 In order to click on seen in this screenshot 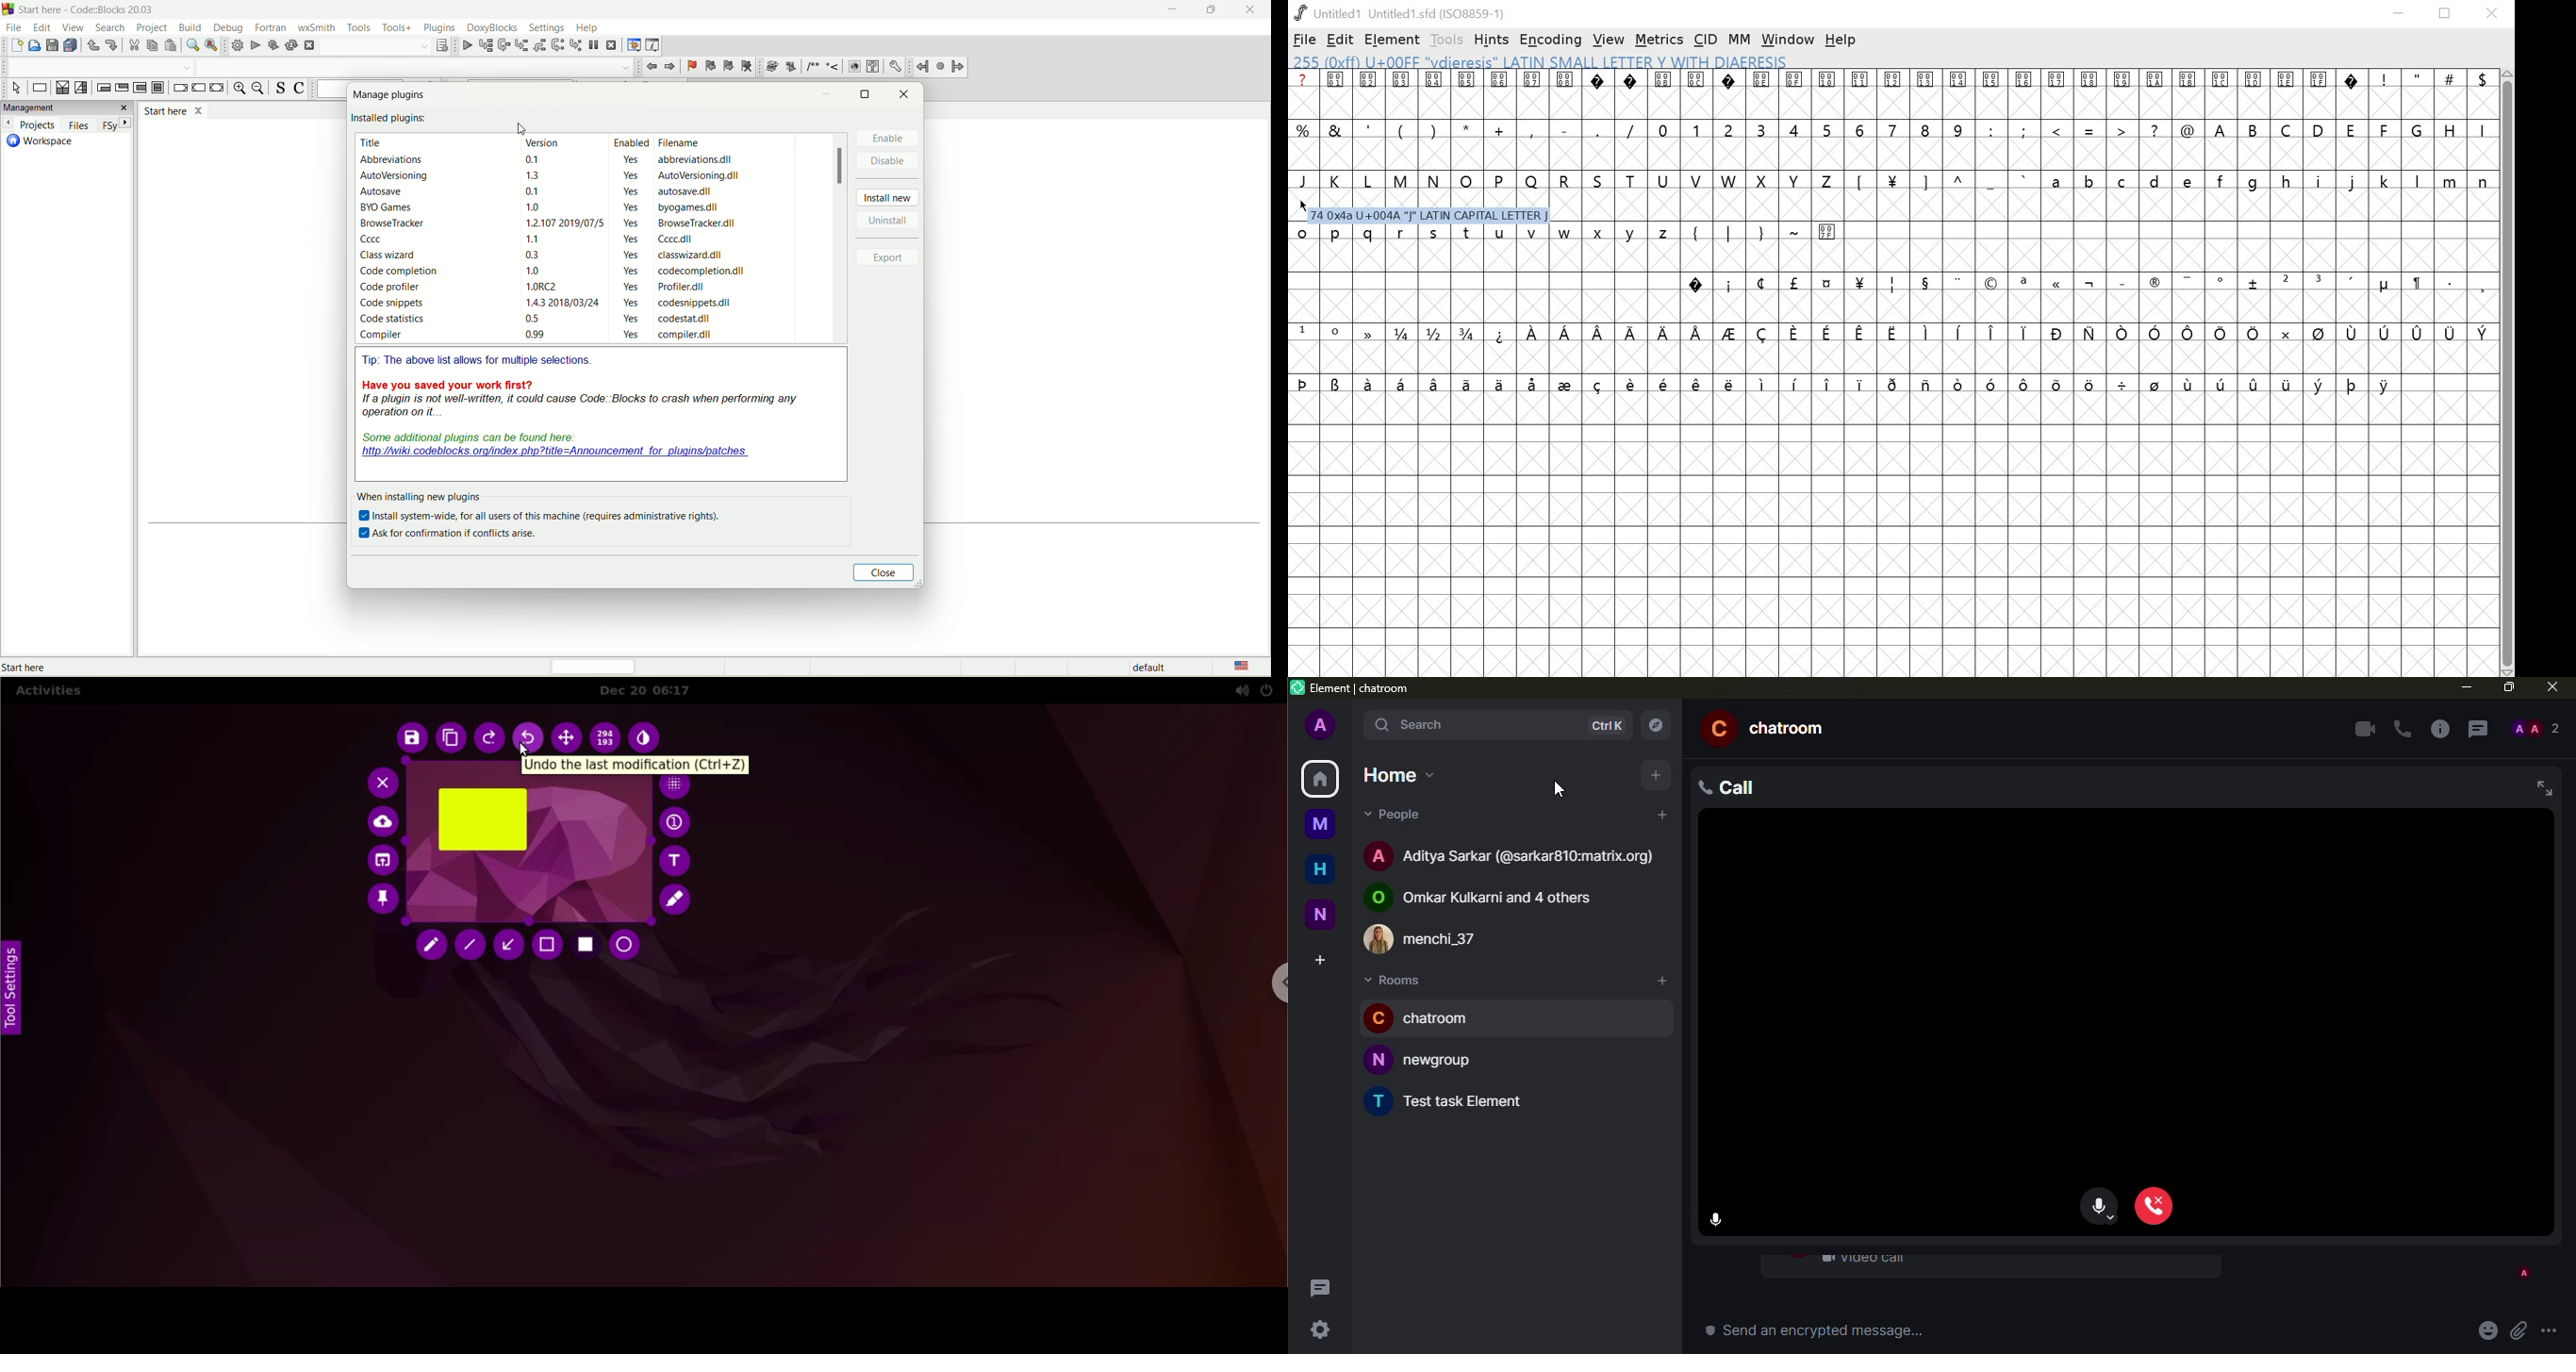, I will do `click(2522, 1274)`.